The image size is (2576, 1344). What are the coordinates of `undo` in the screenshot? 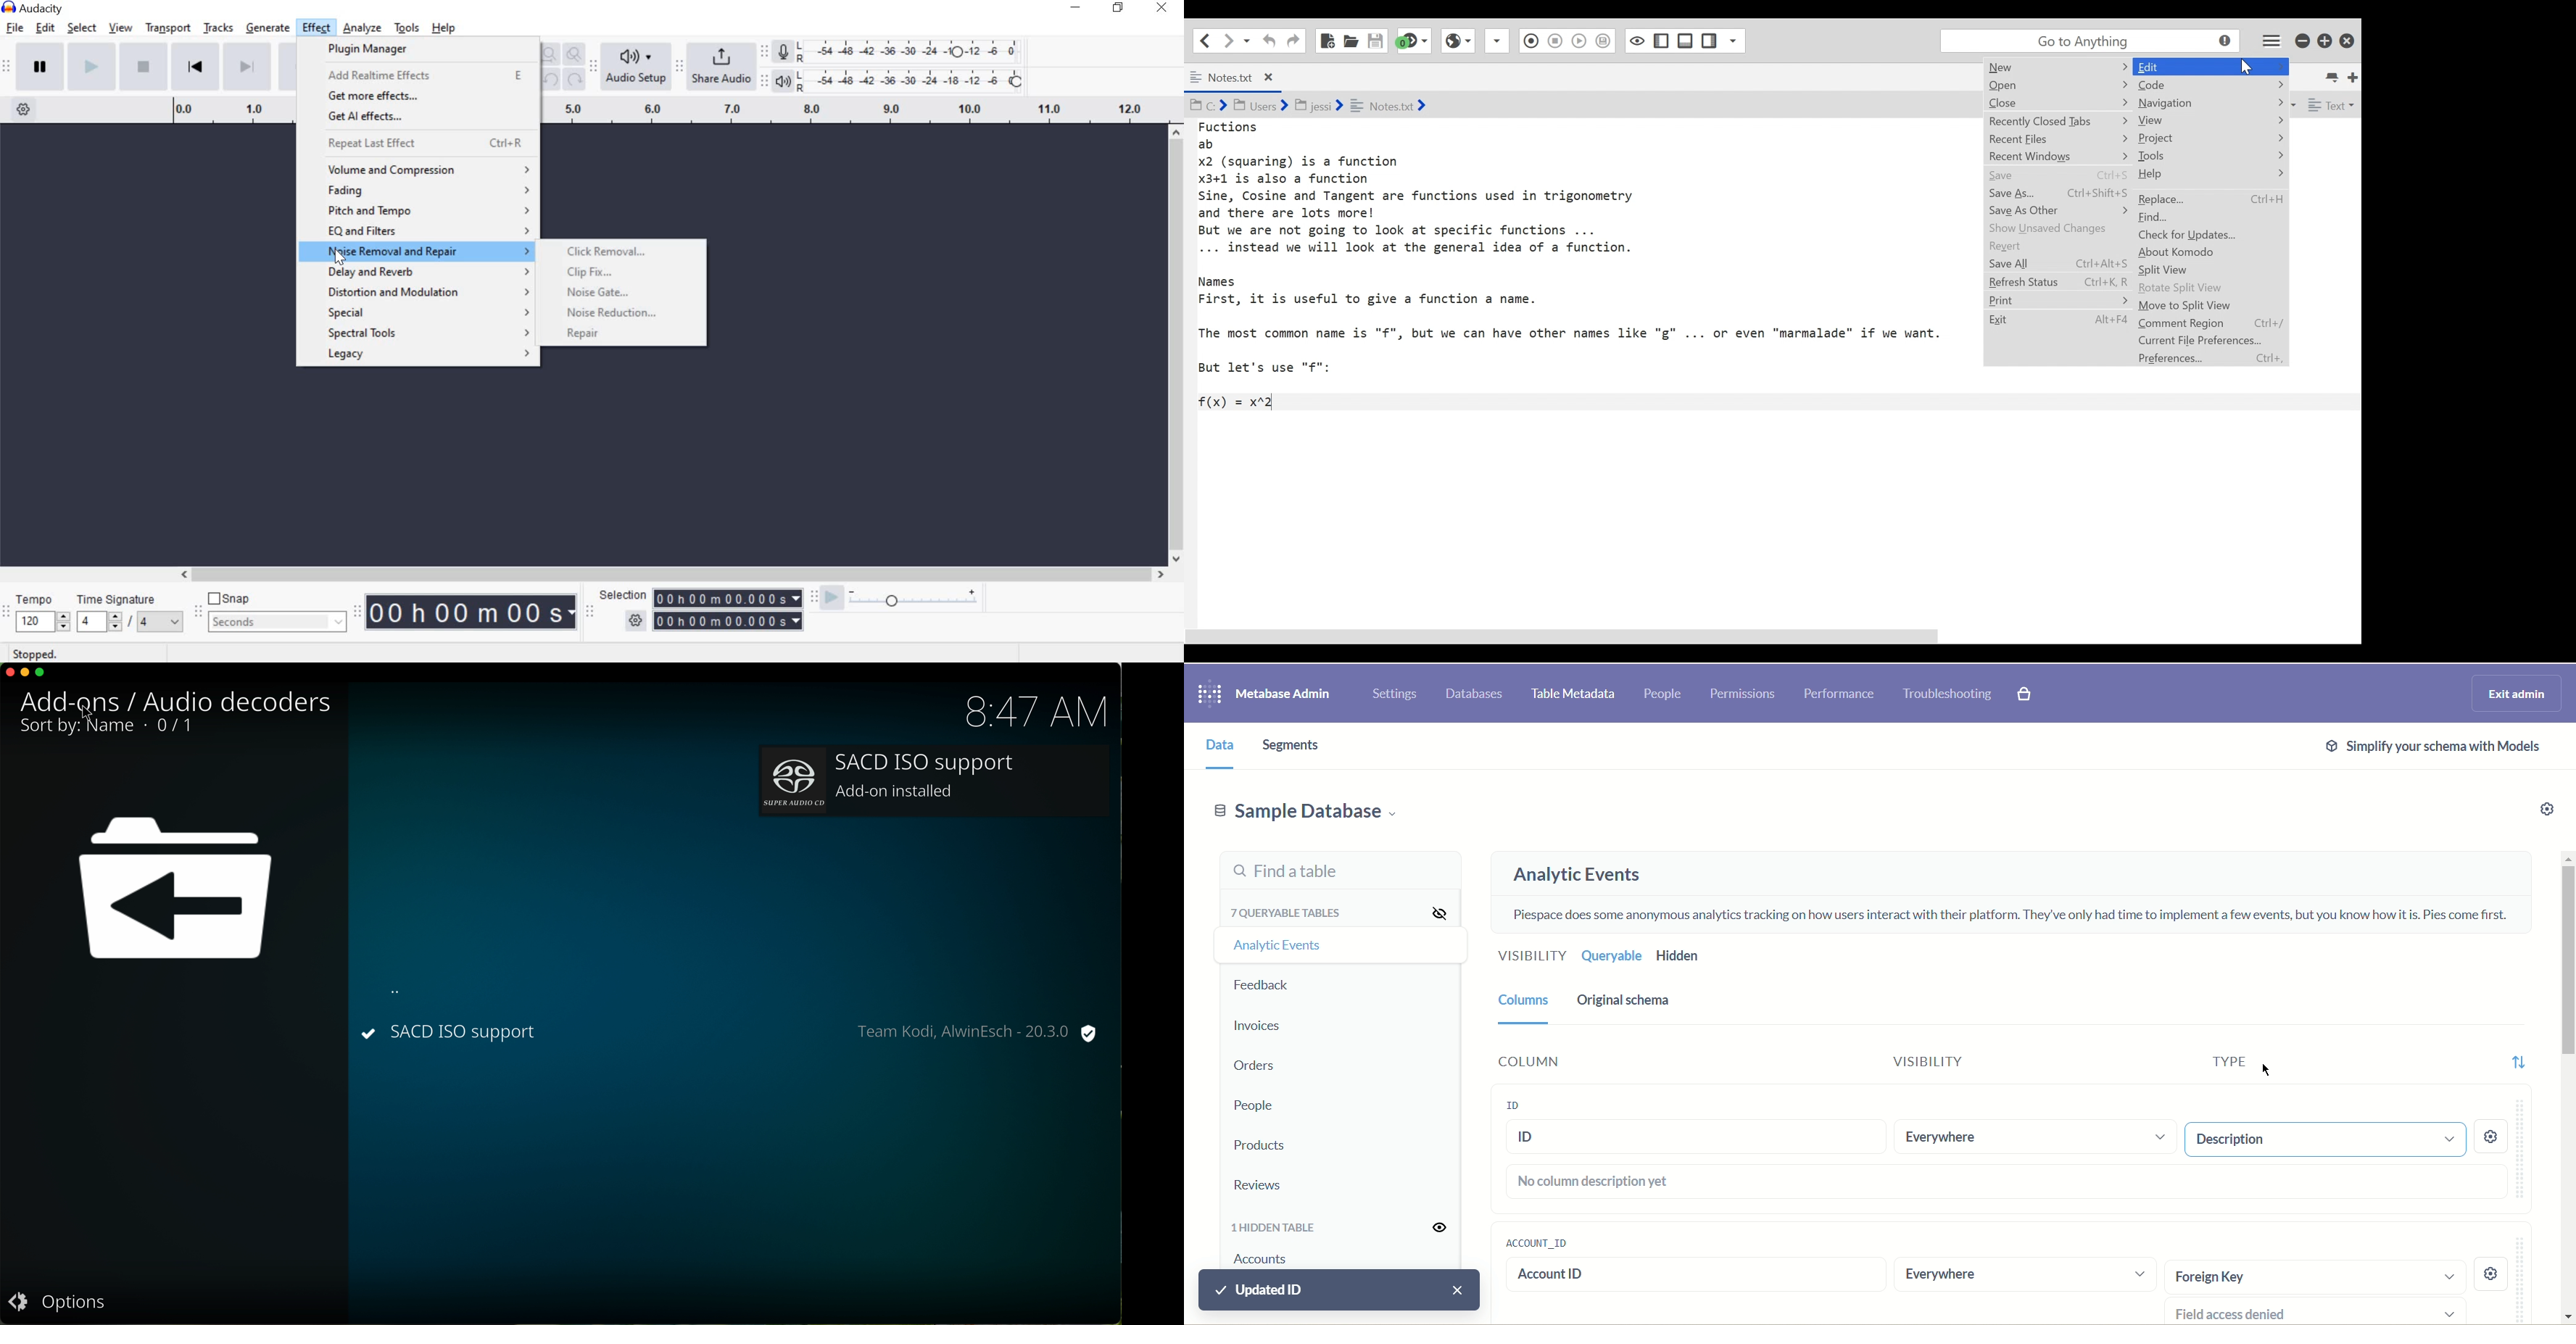 It's located at (552, 79).